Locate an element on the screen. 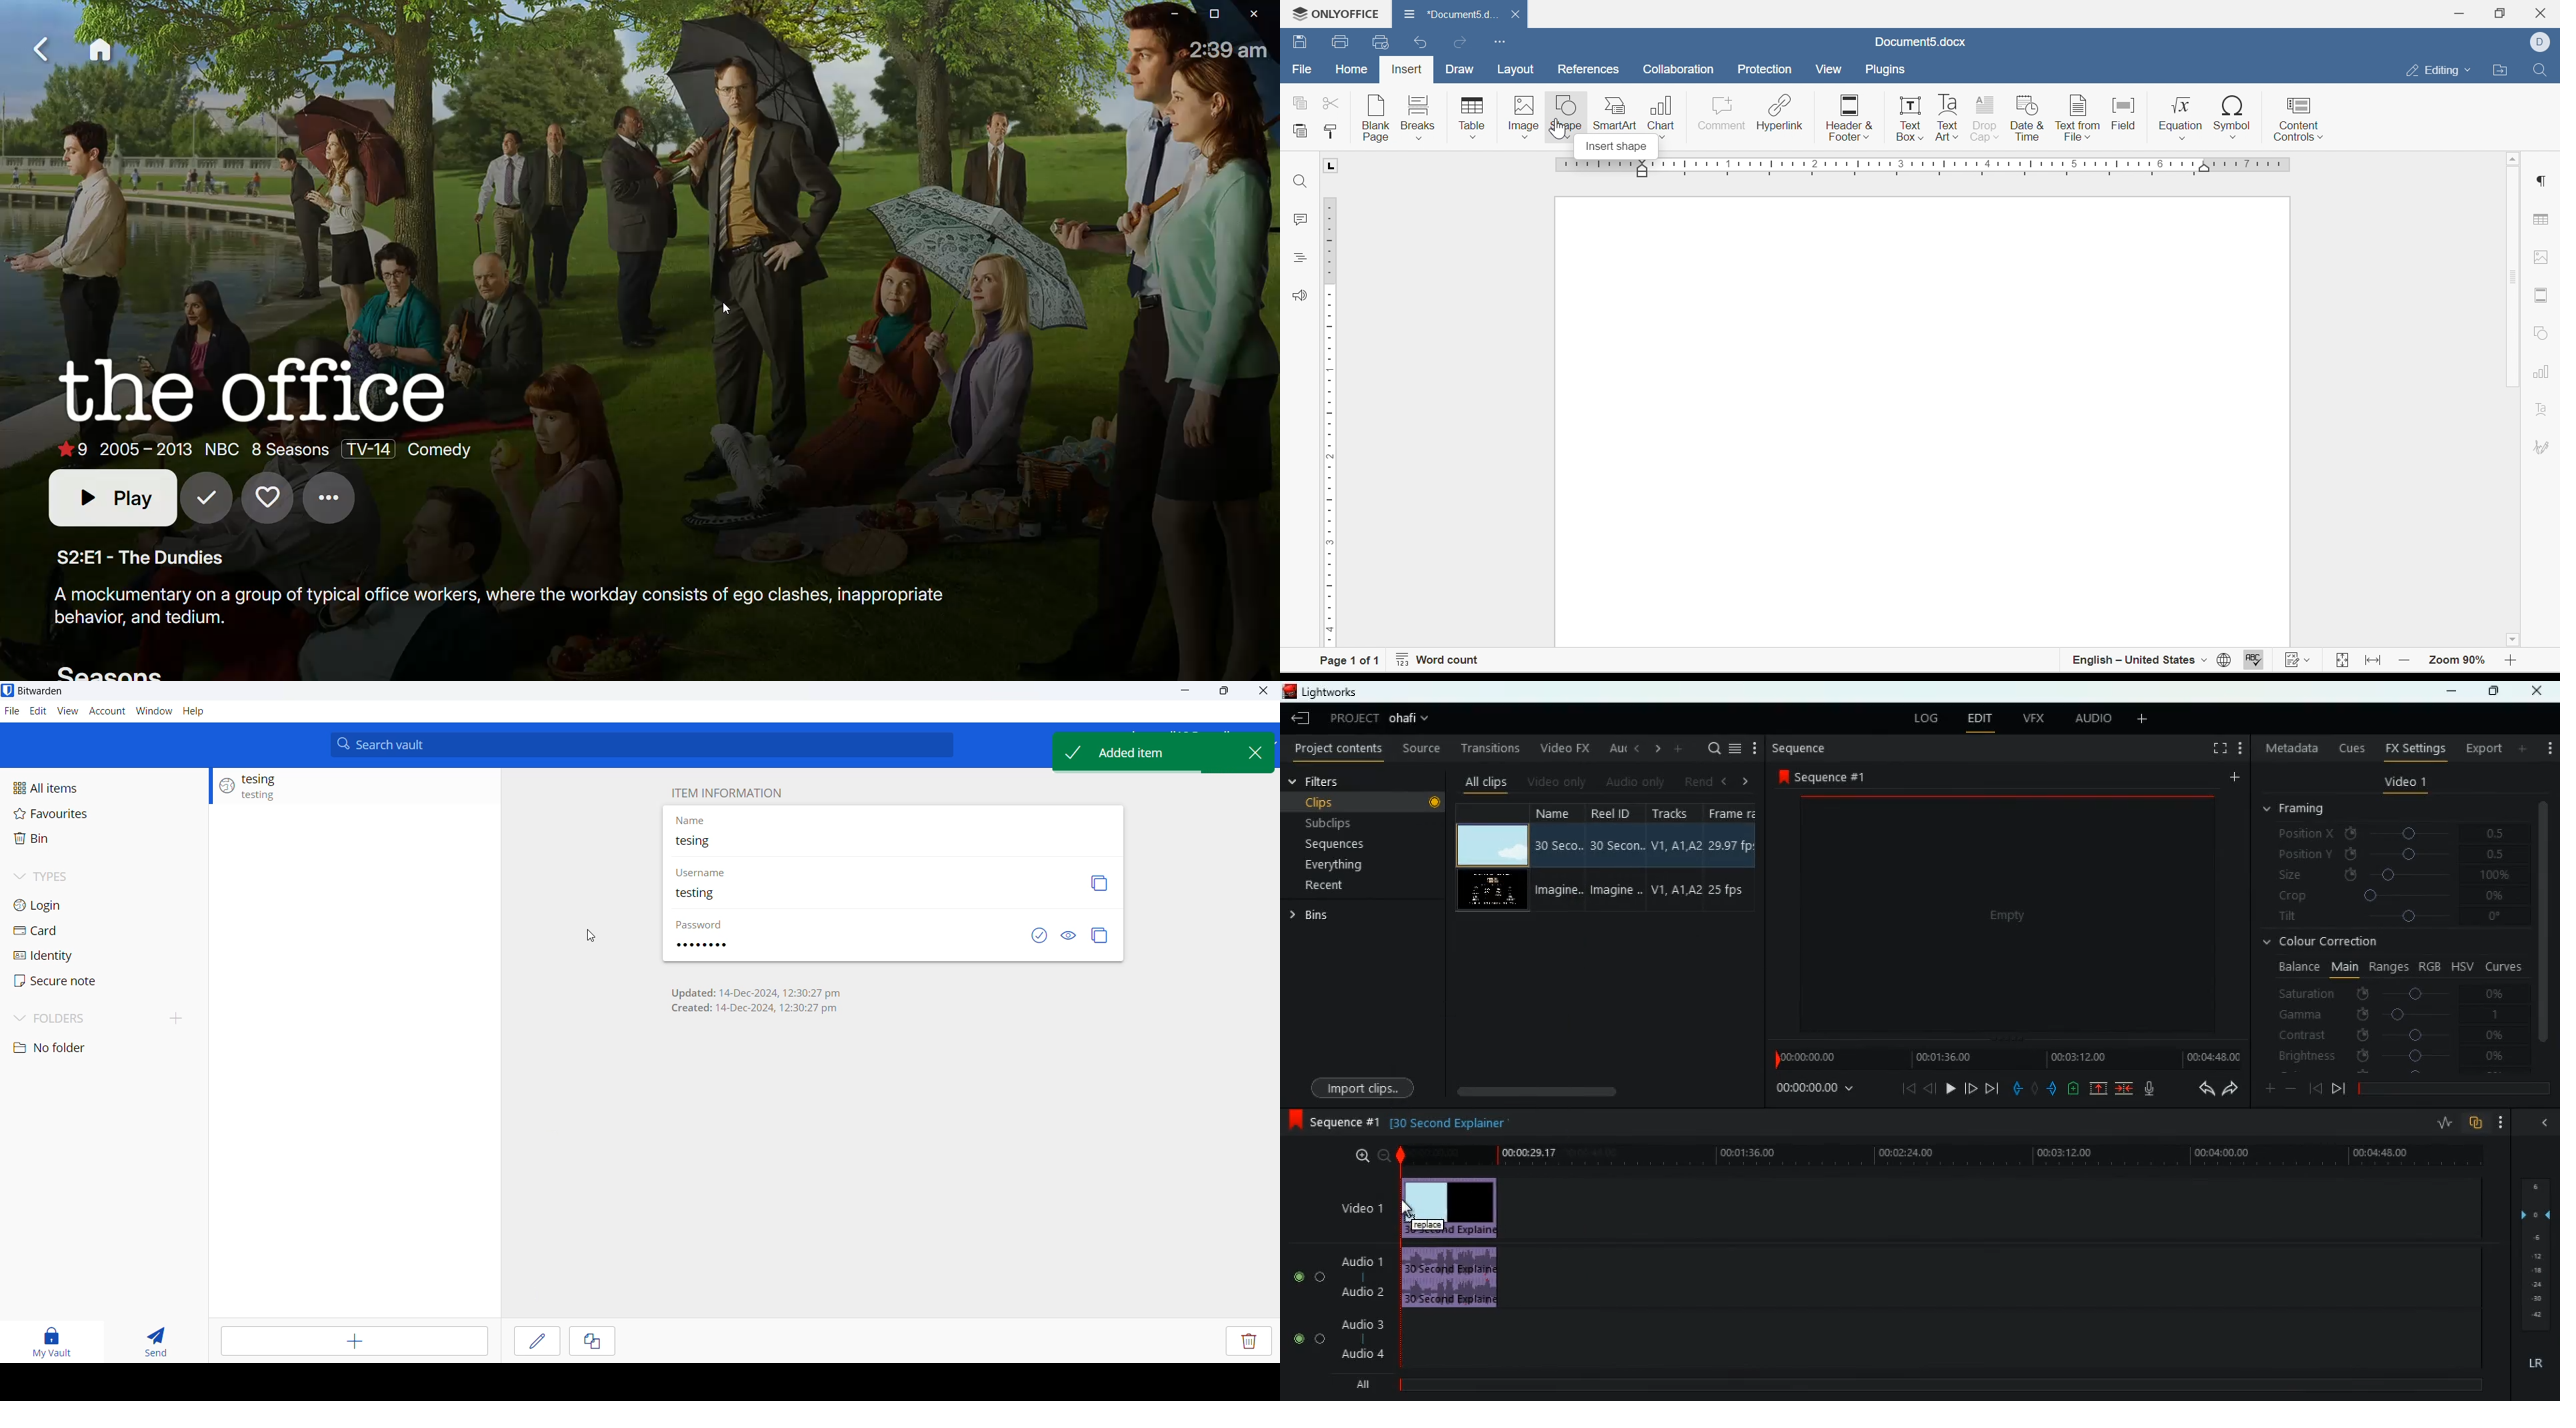 This screenshot has height=1428, width=2576. editing is located at coordinates (2435, 70).